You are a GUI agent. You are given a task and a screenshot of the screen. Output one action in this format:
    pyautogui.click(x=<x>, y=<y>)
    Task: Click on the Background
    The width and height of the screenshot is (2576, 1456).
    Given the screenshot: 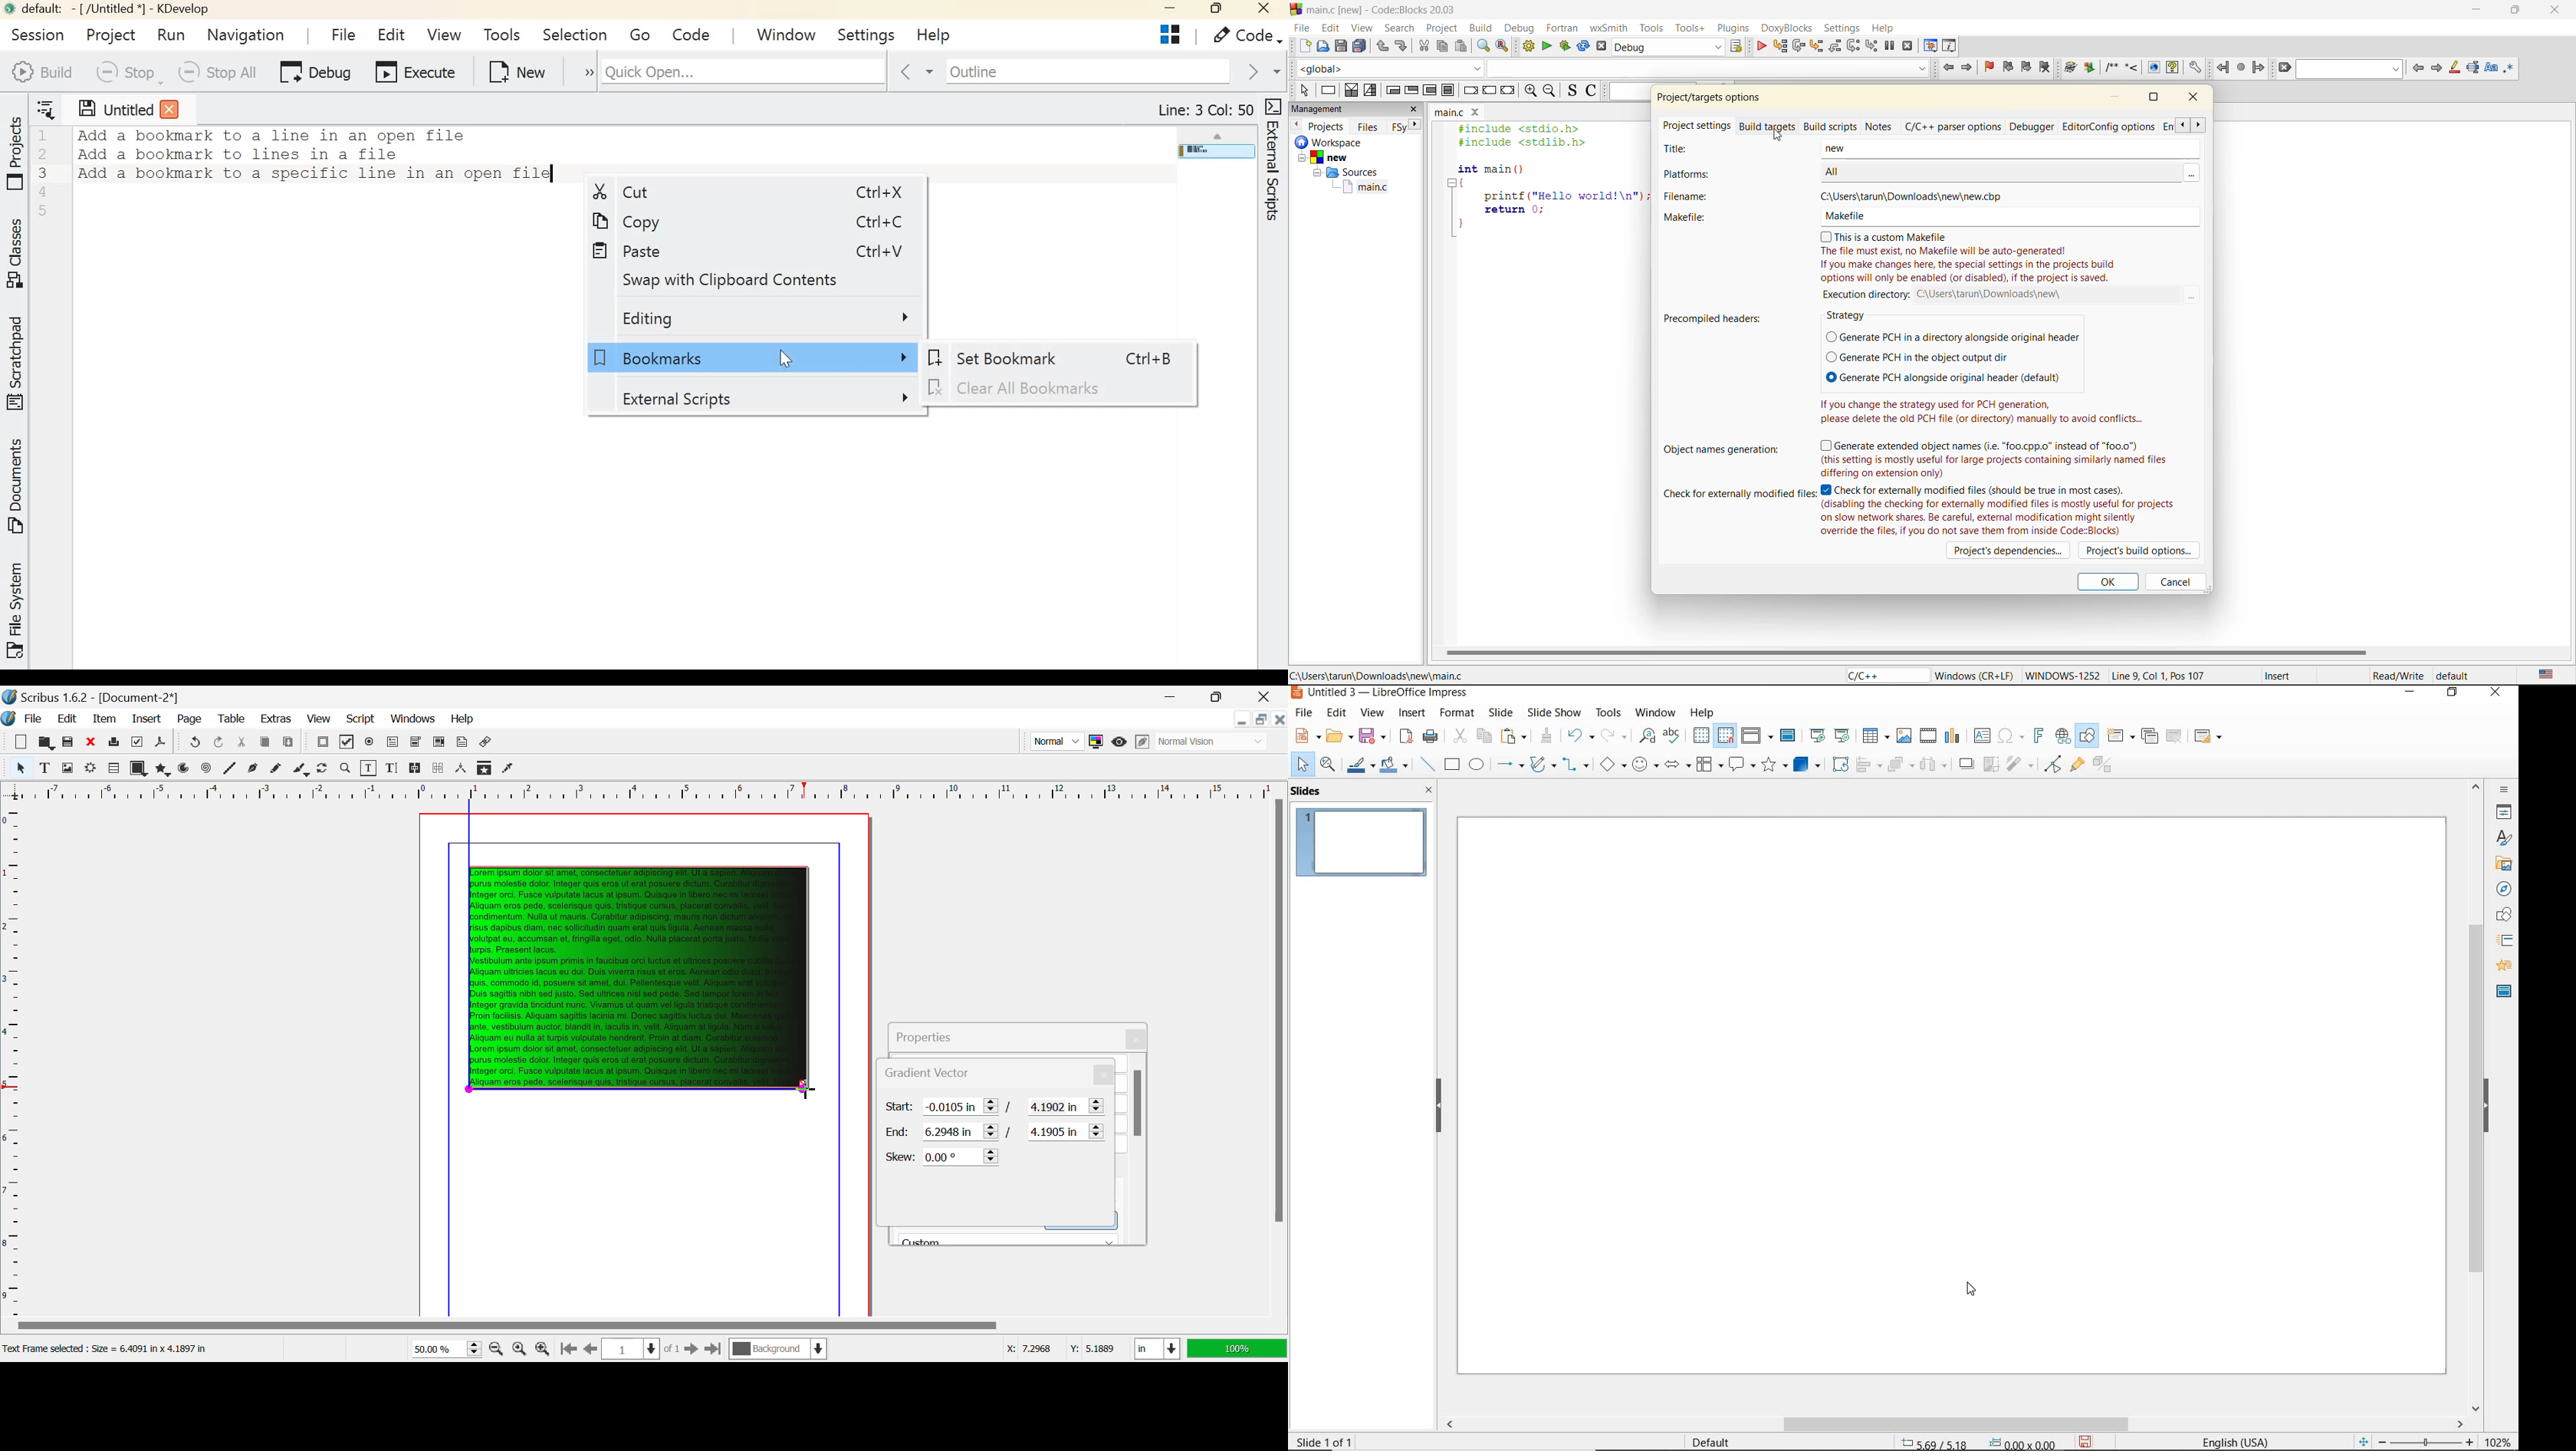 What is the action you would take?
    pyautogui.click(x=777, y=1350)
    